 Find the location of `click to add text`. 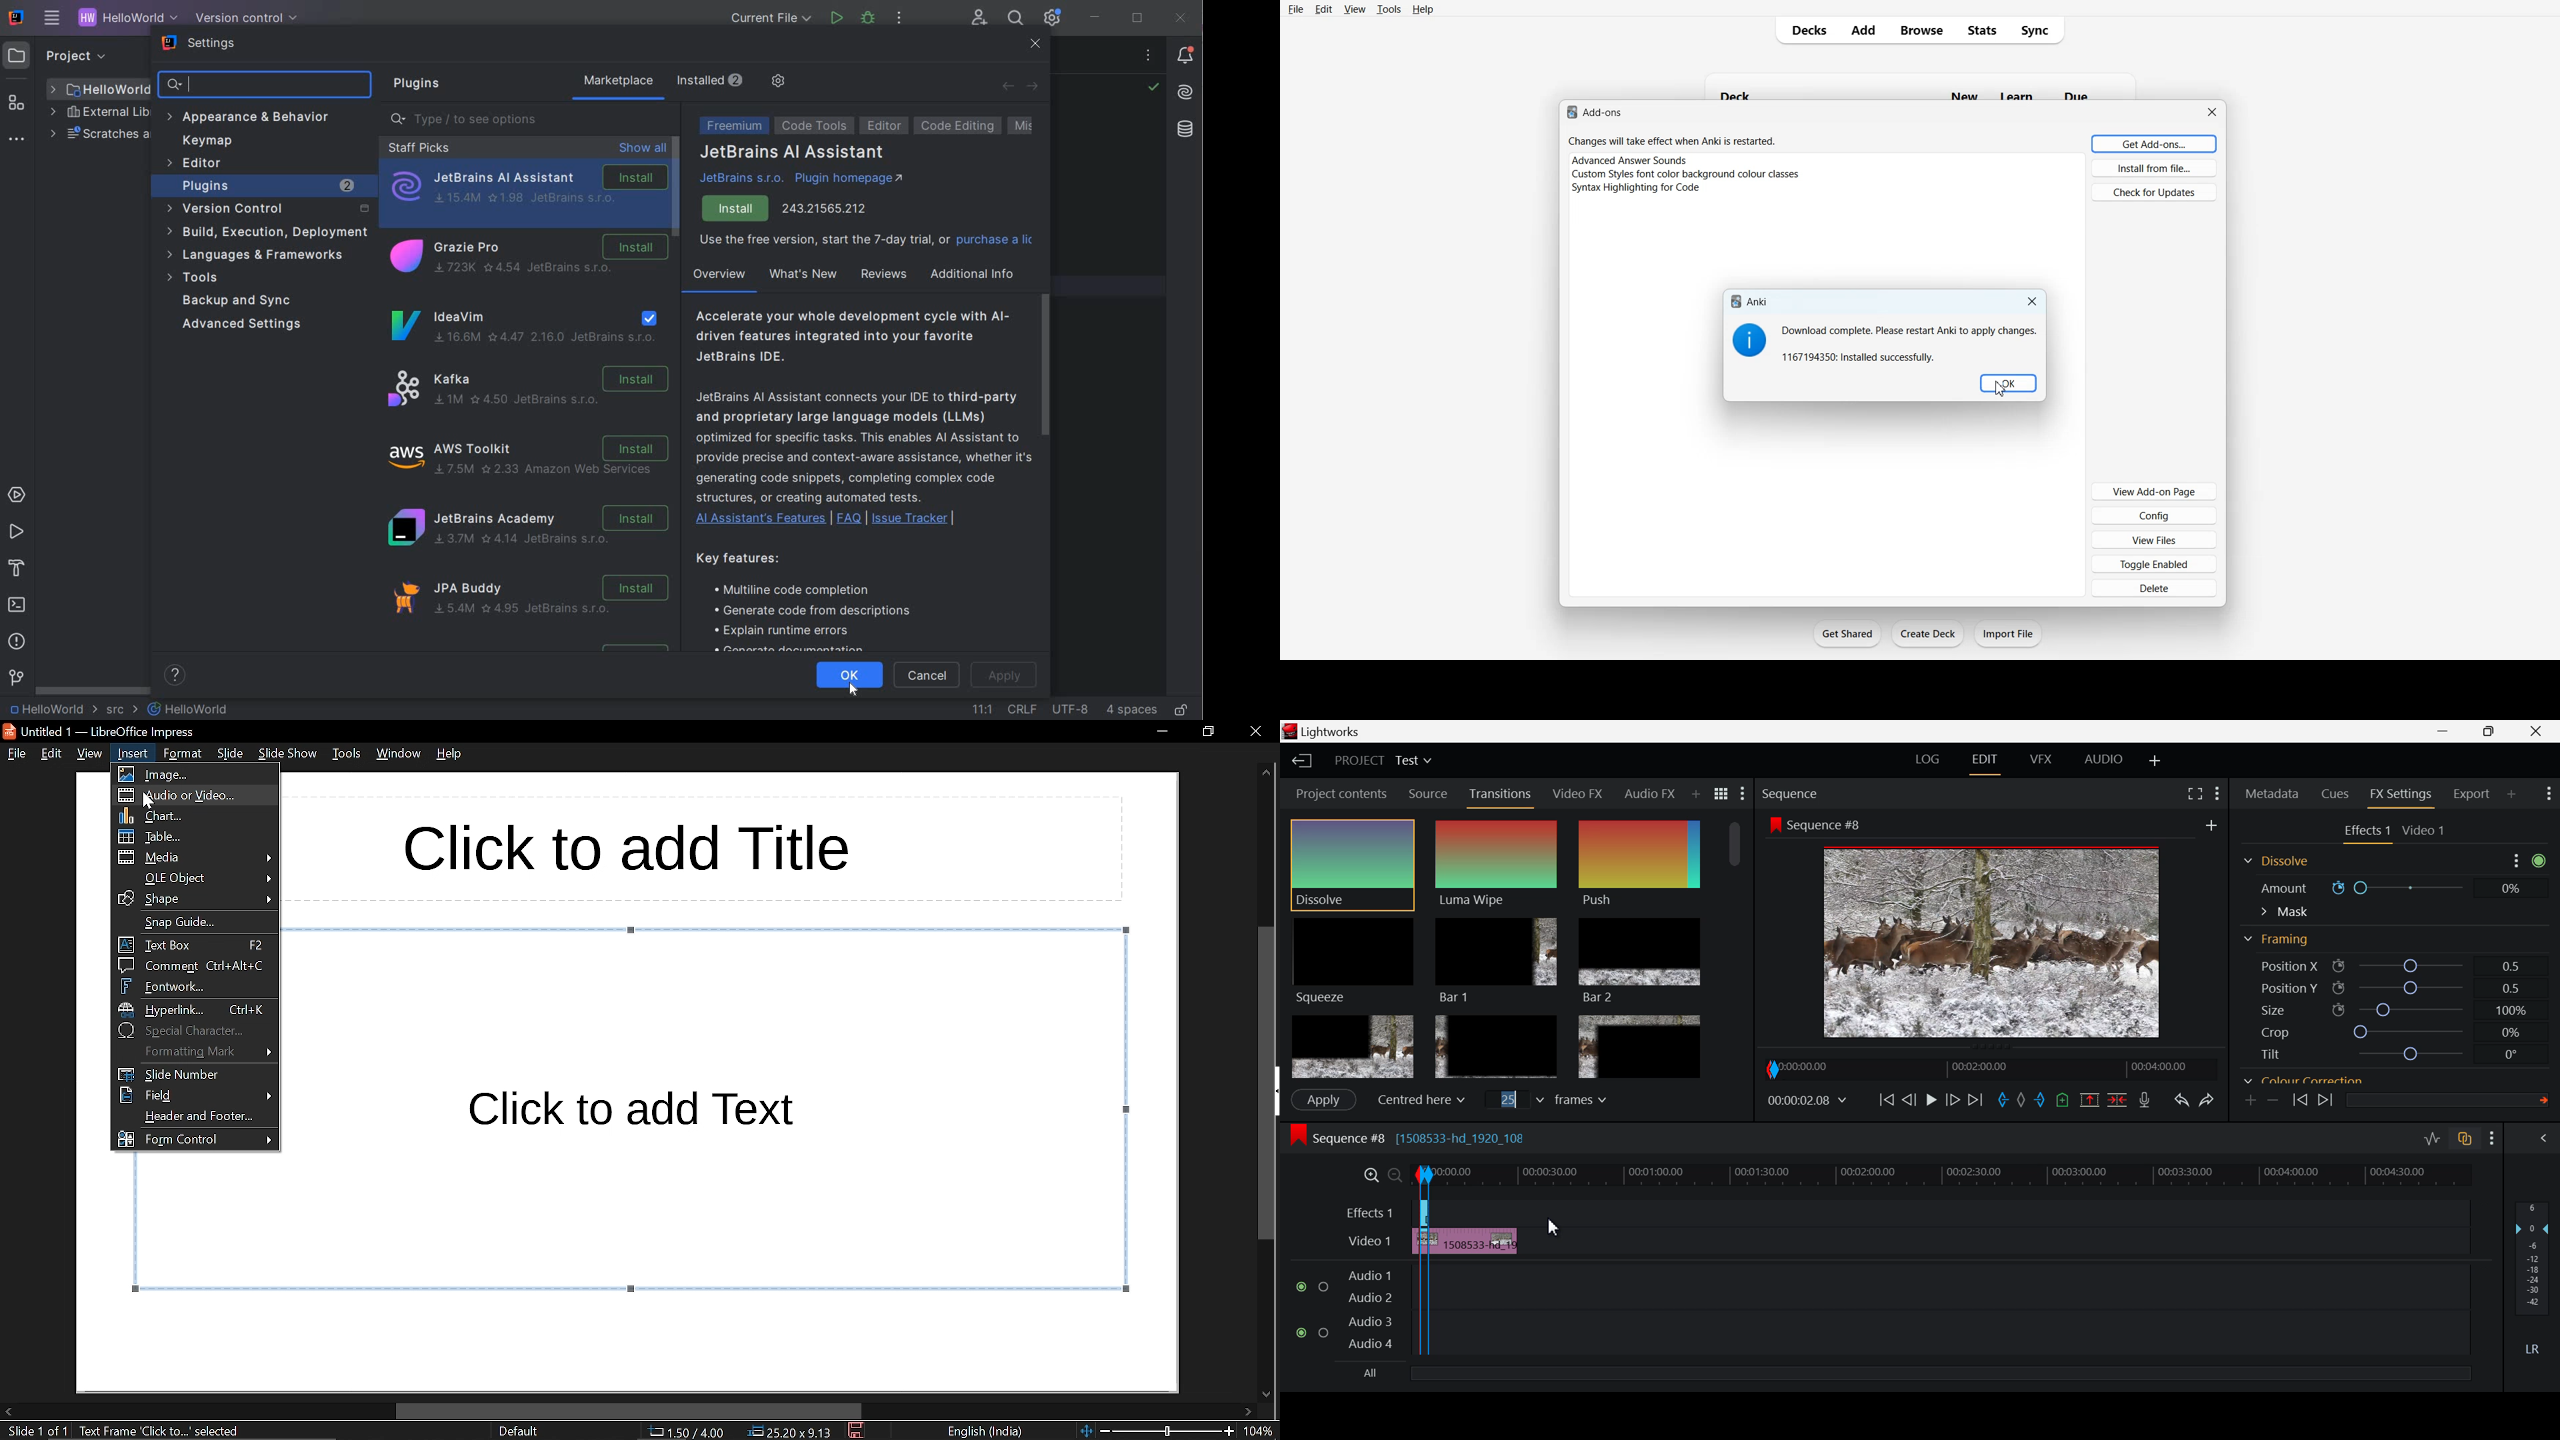

click to add text is located at coordinates (639, 1111).